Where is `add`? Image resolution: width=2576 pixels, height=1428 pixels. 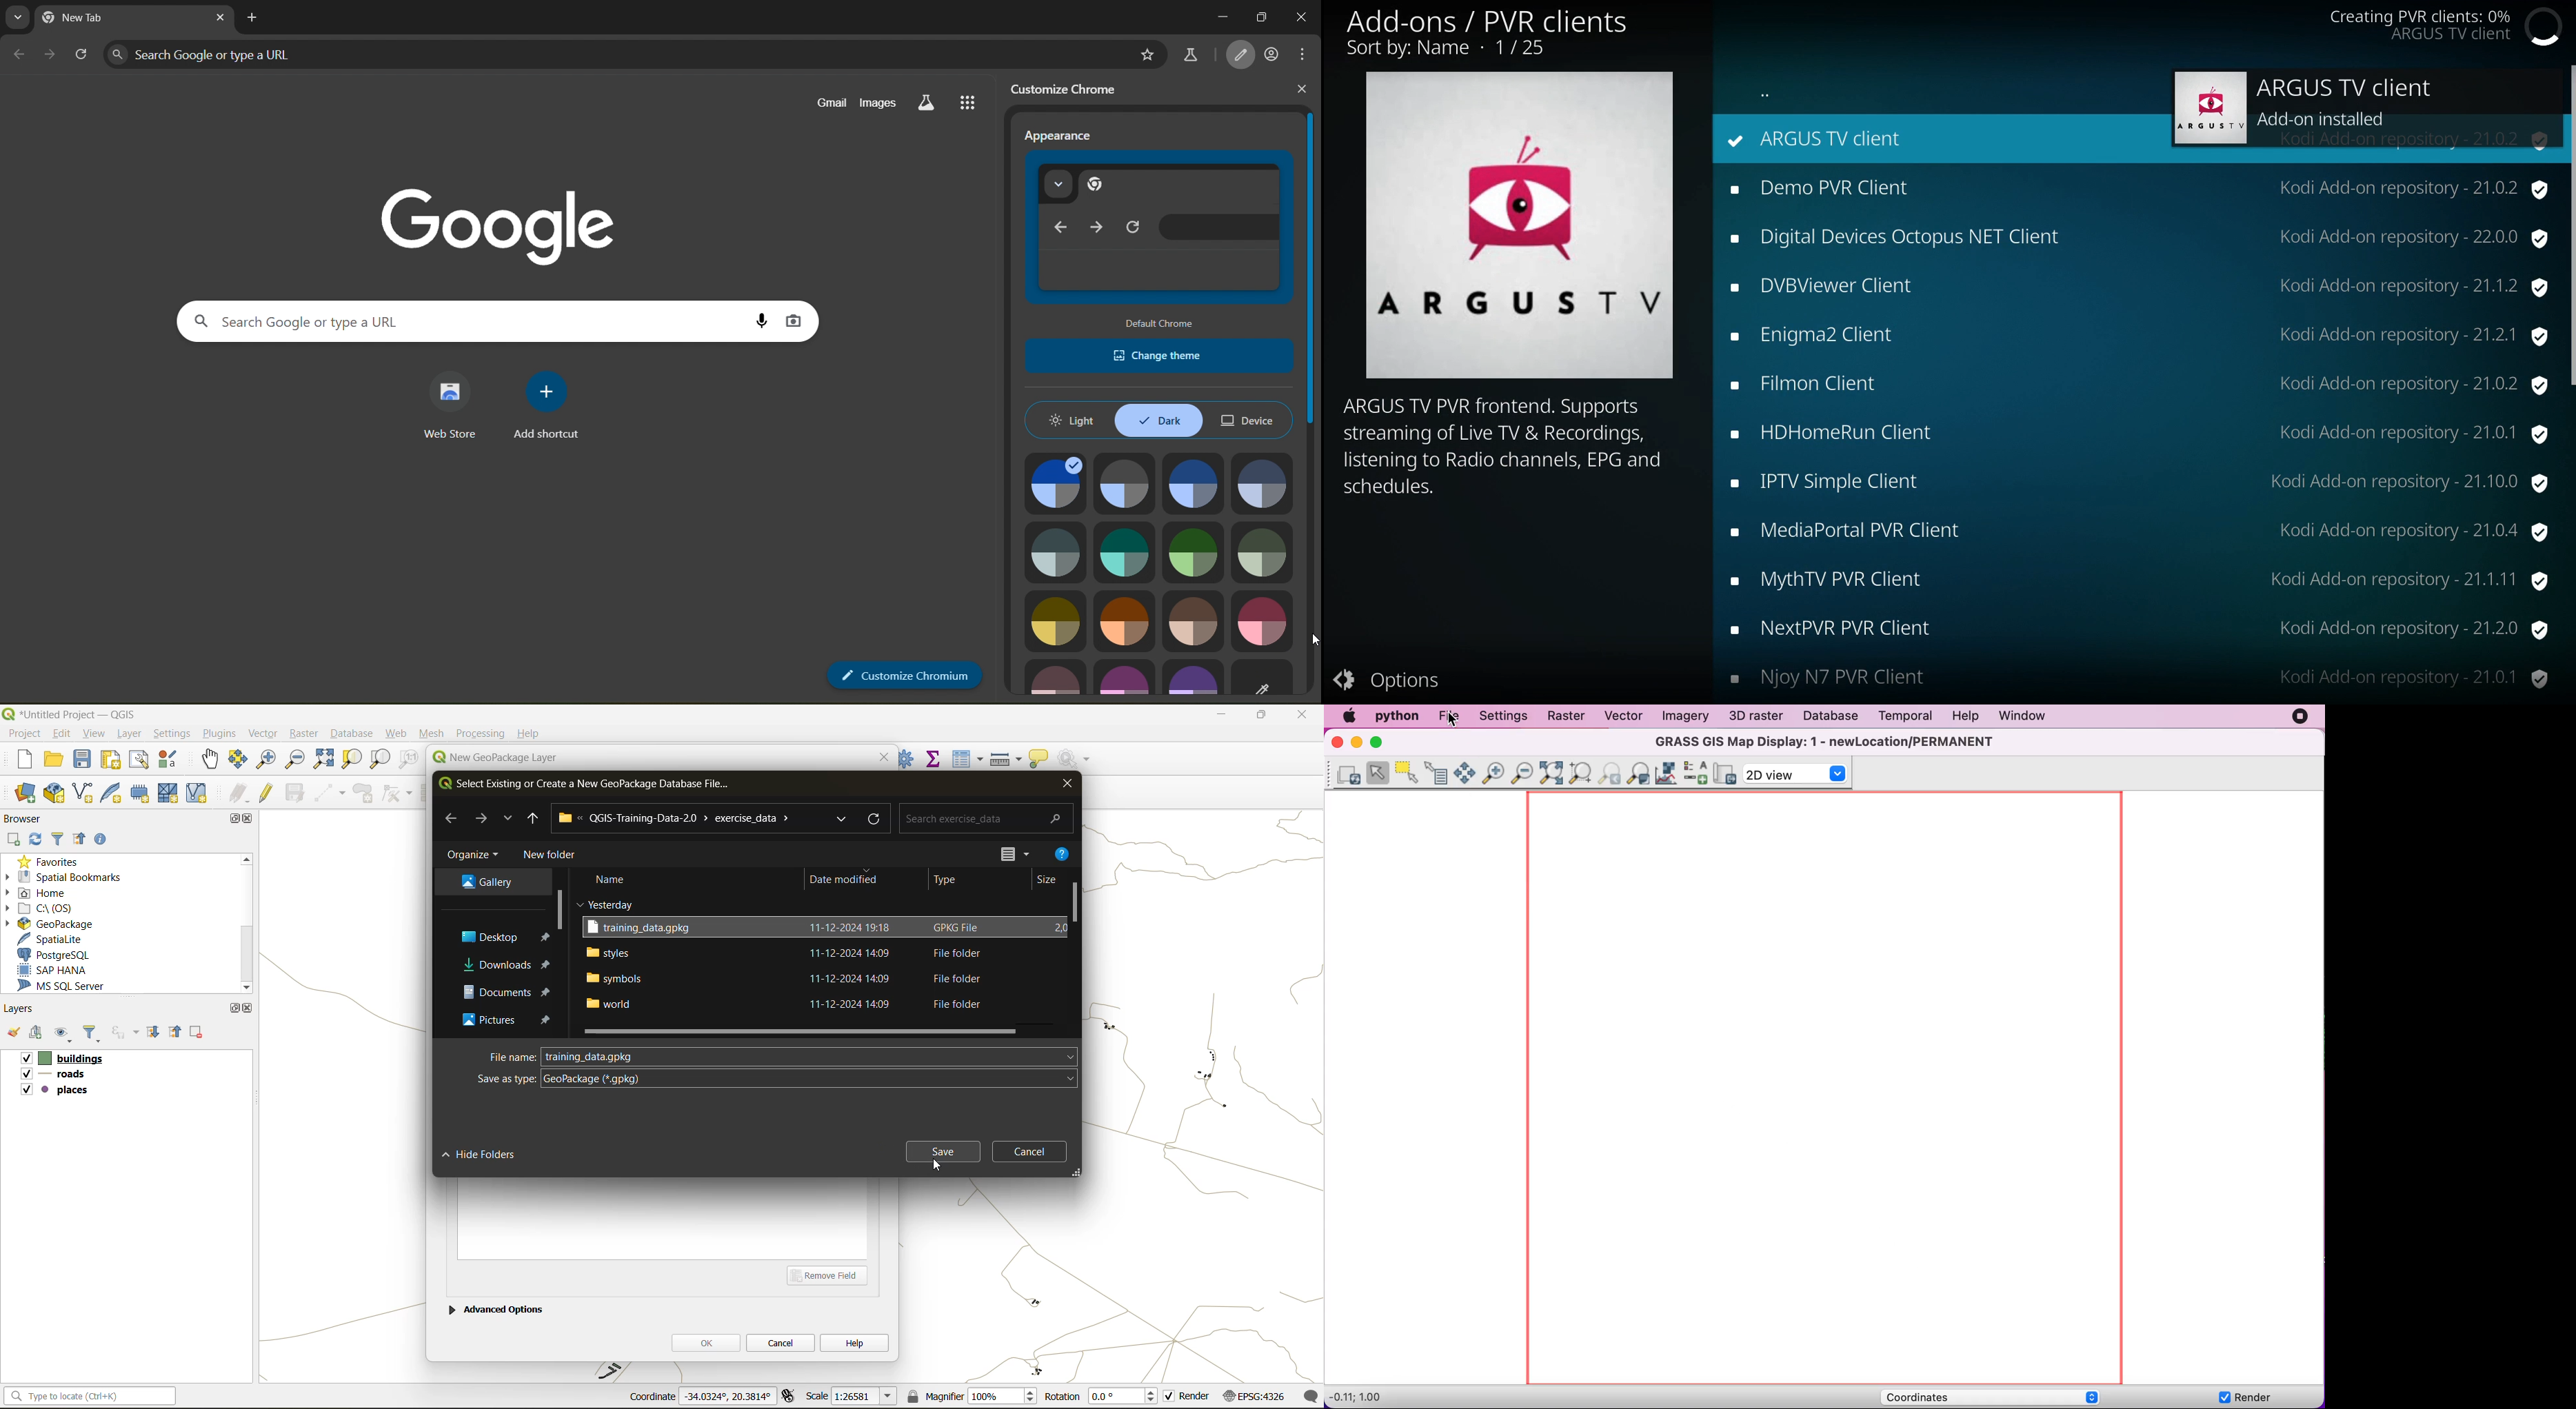 add is located at coordinates (14, 839).